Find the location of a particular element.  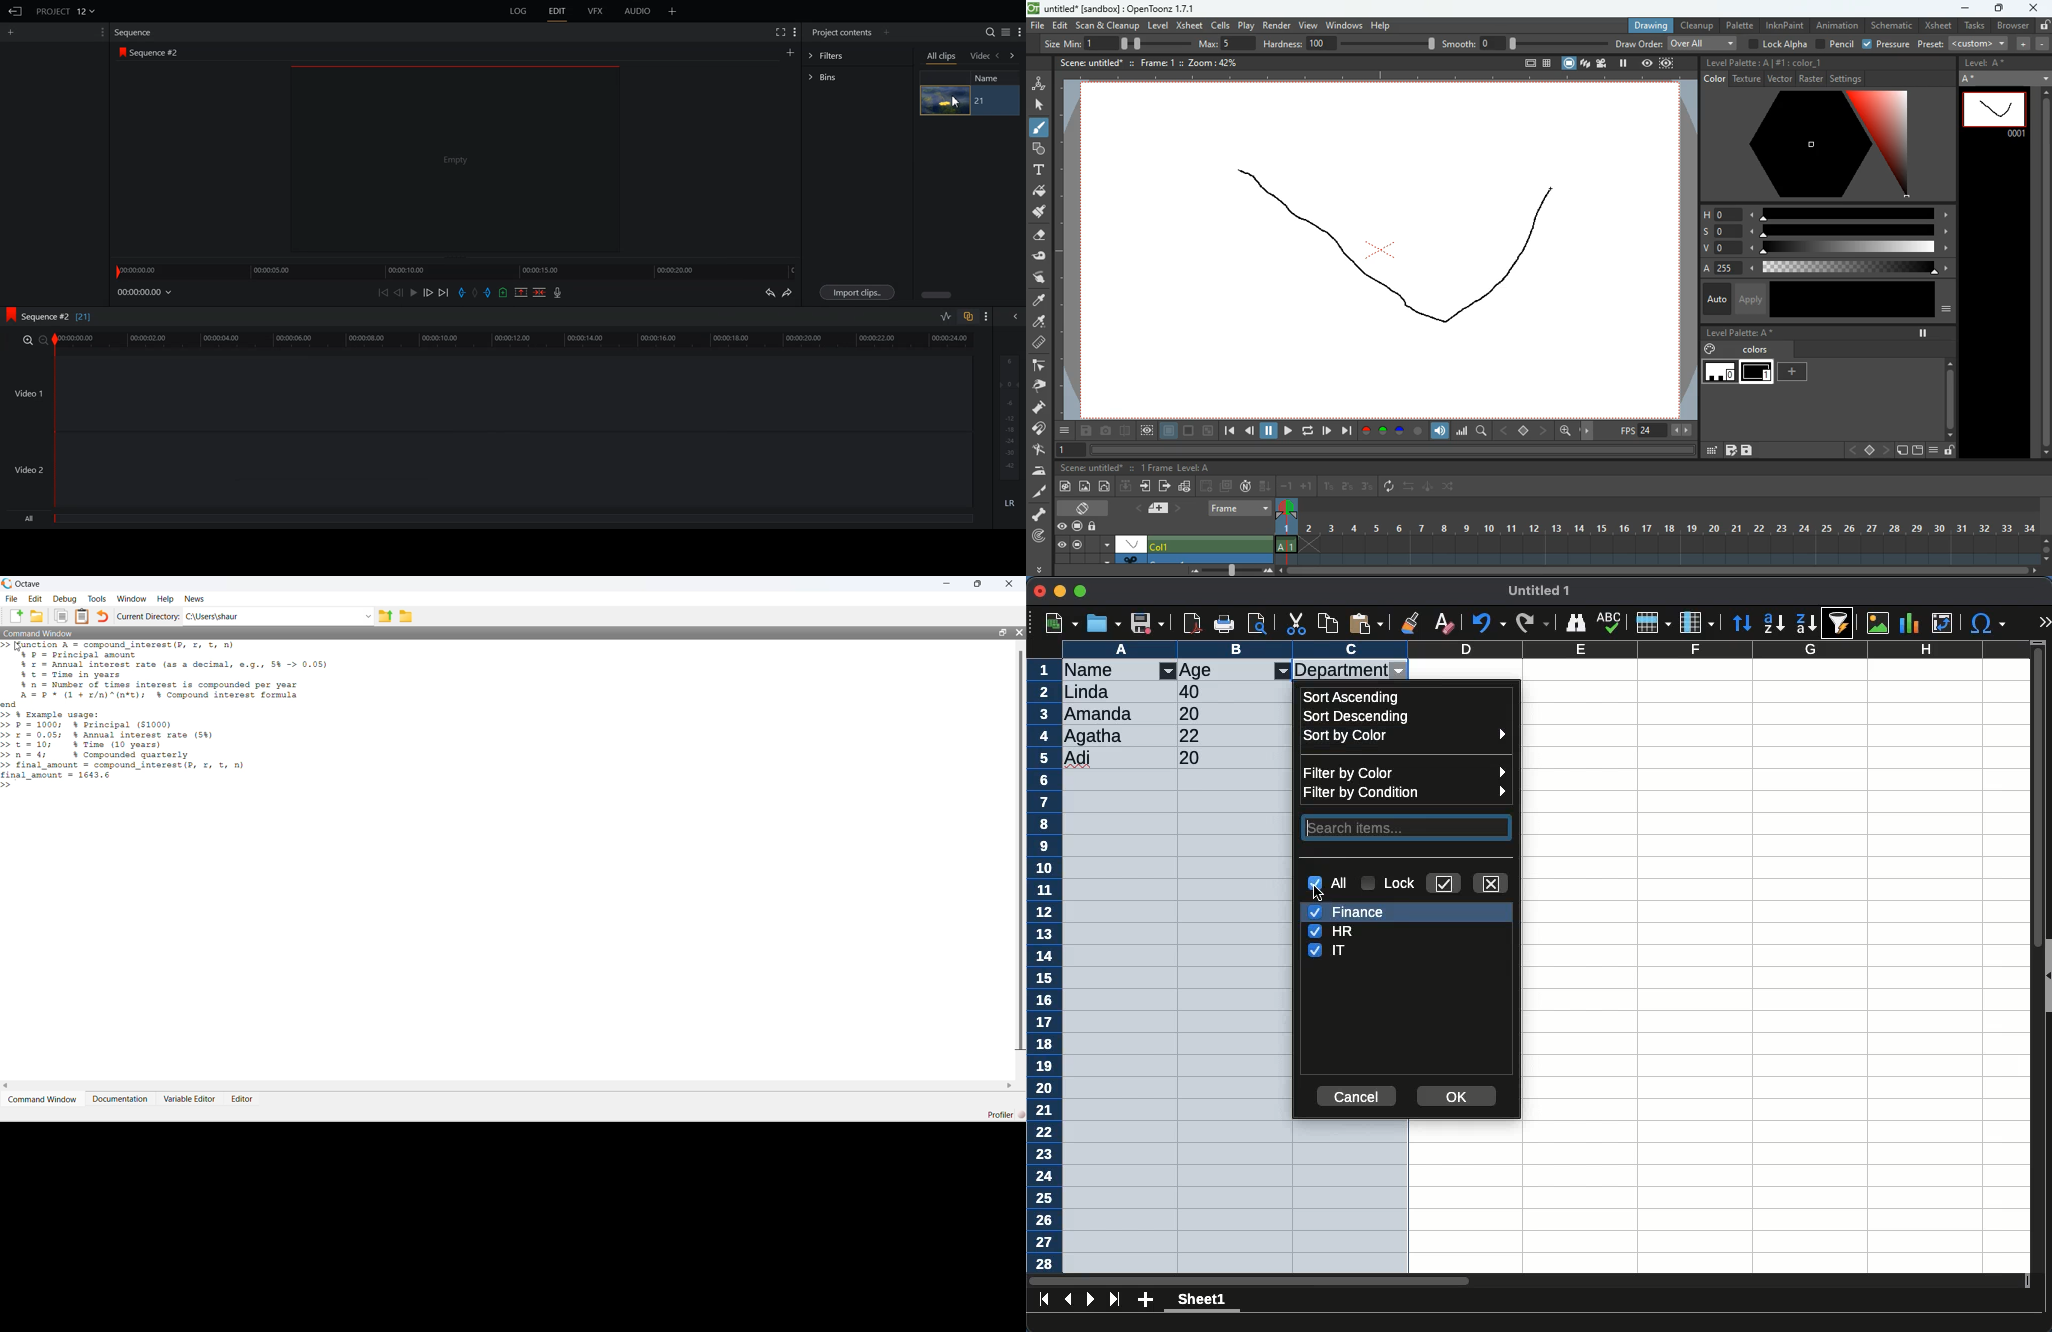

redo is located at coordinates (1531, 623).